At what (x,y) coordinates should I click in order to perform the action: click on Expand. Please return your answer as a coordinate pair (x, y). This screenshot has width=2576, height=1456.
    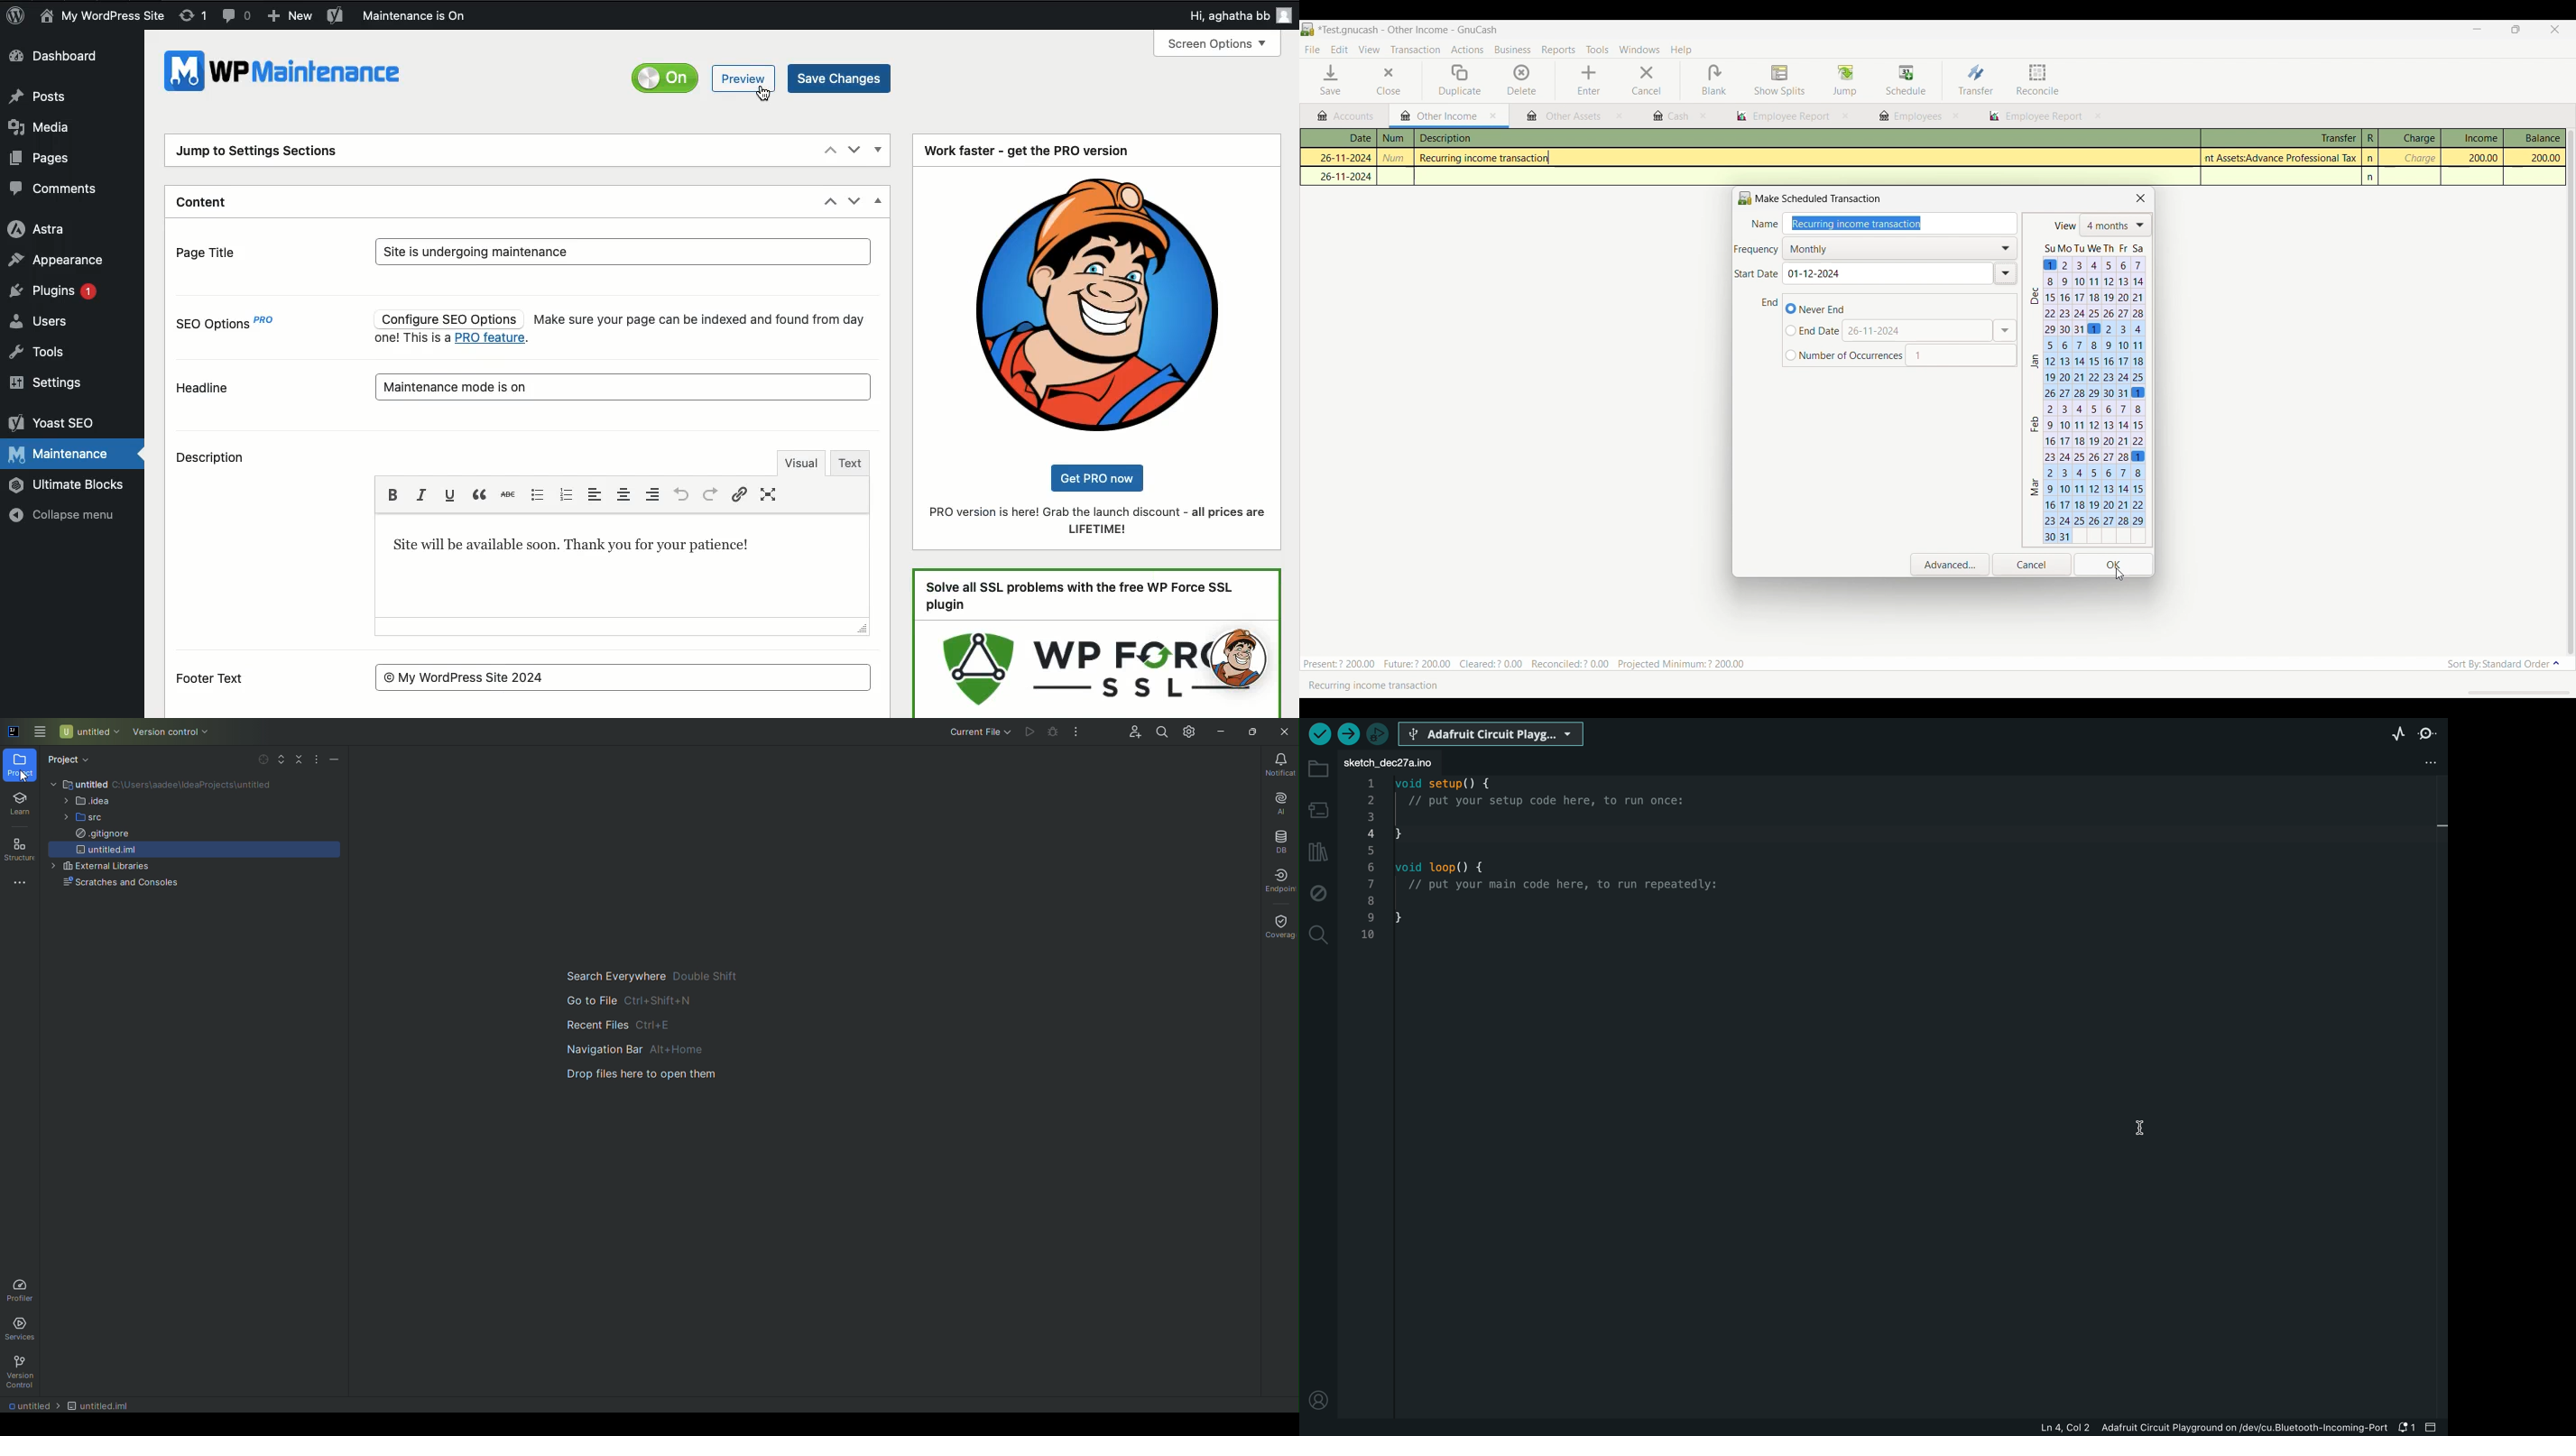
    Looking at the image, I should click on (276, 761).